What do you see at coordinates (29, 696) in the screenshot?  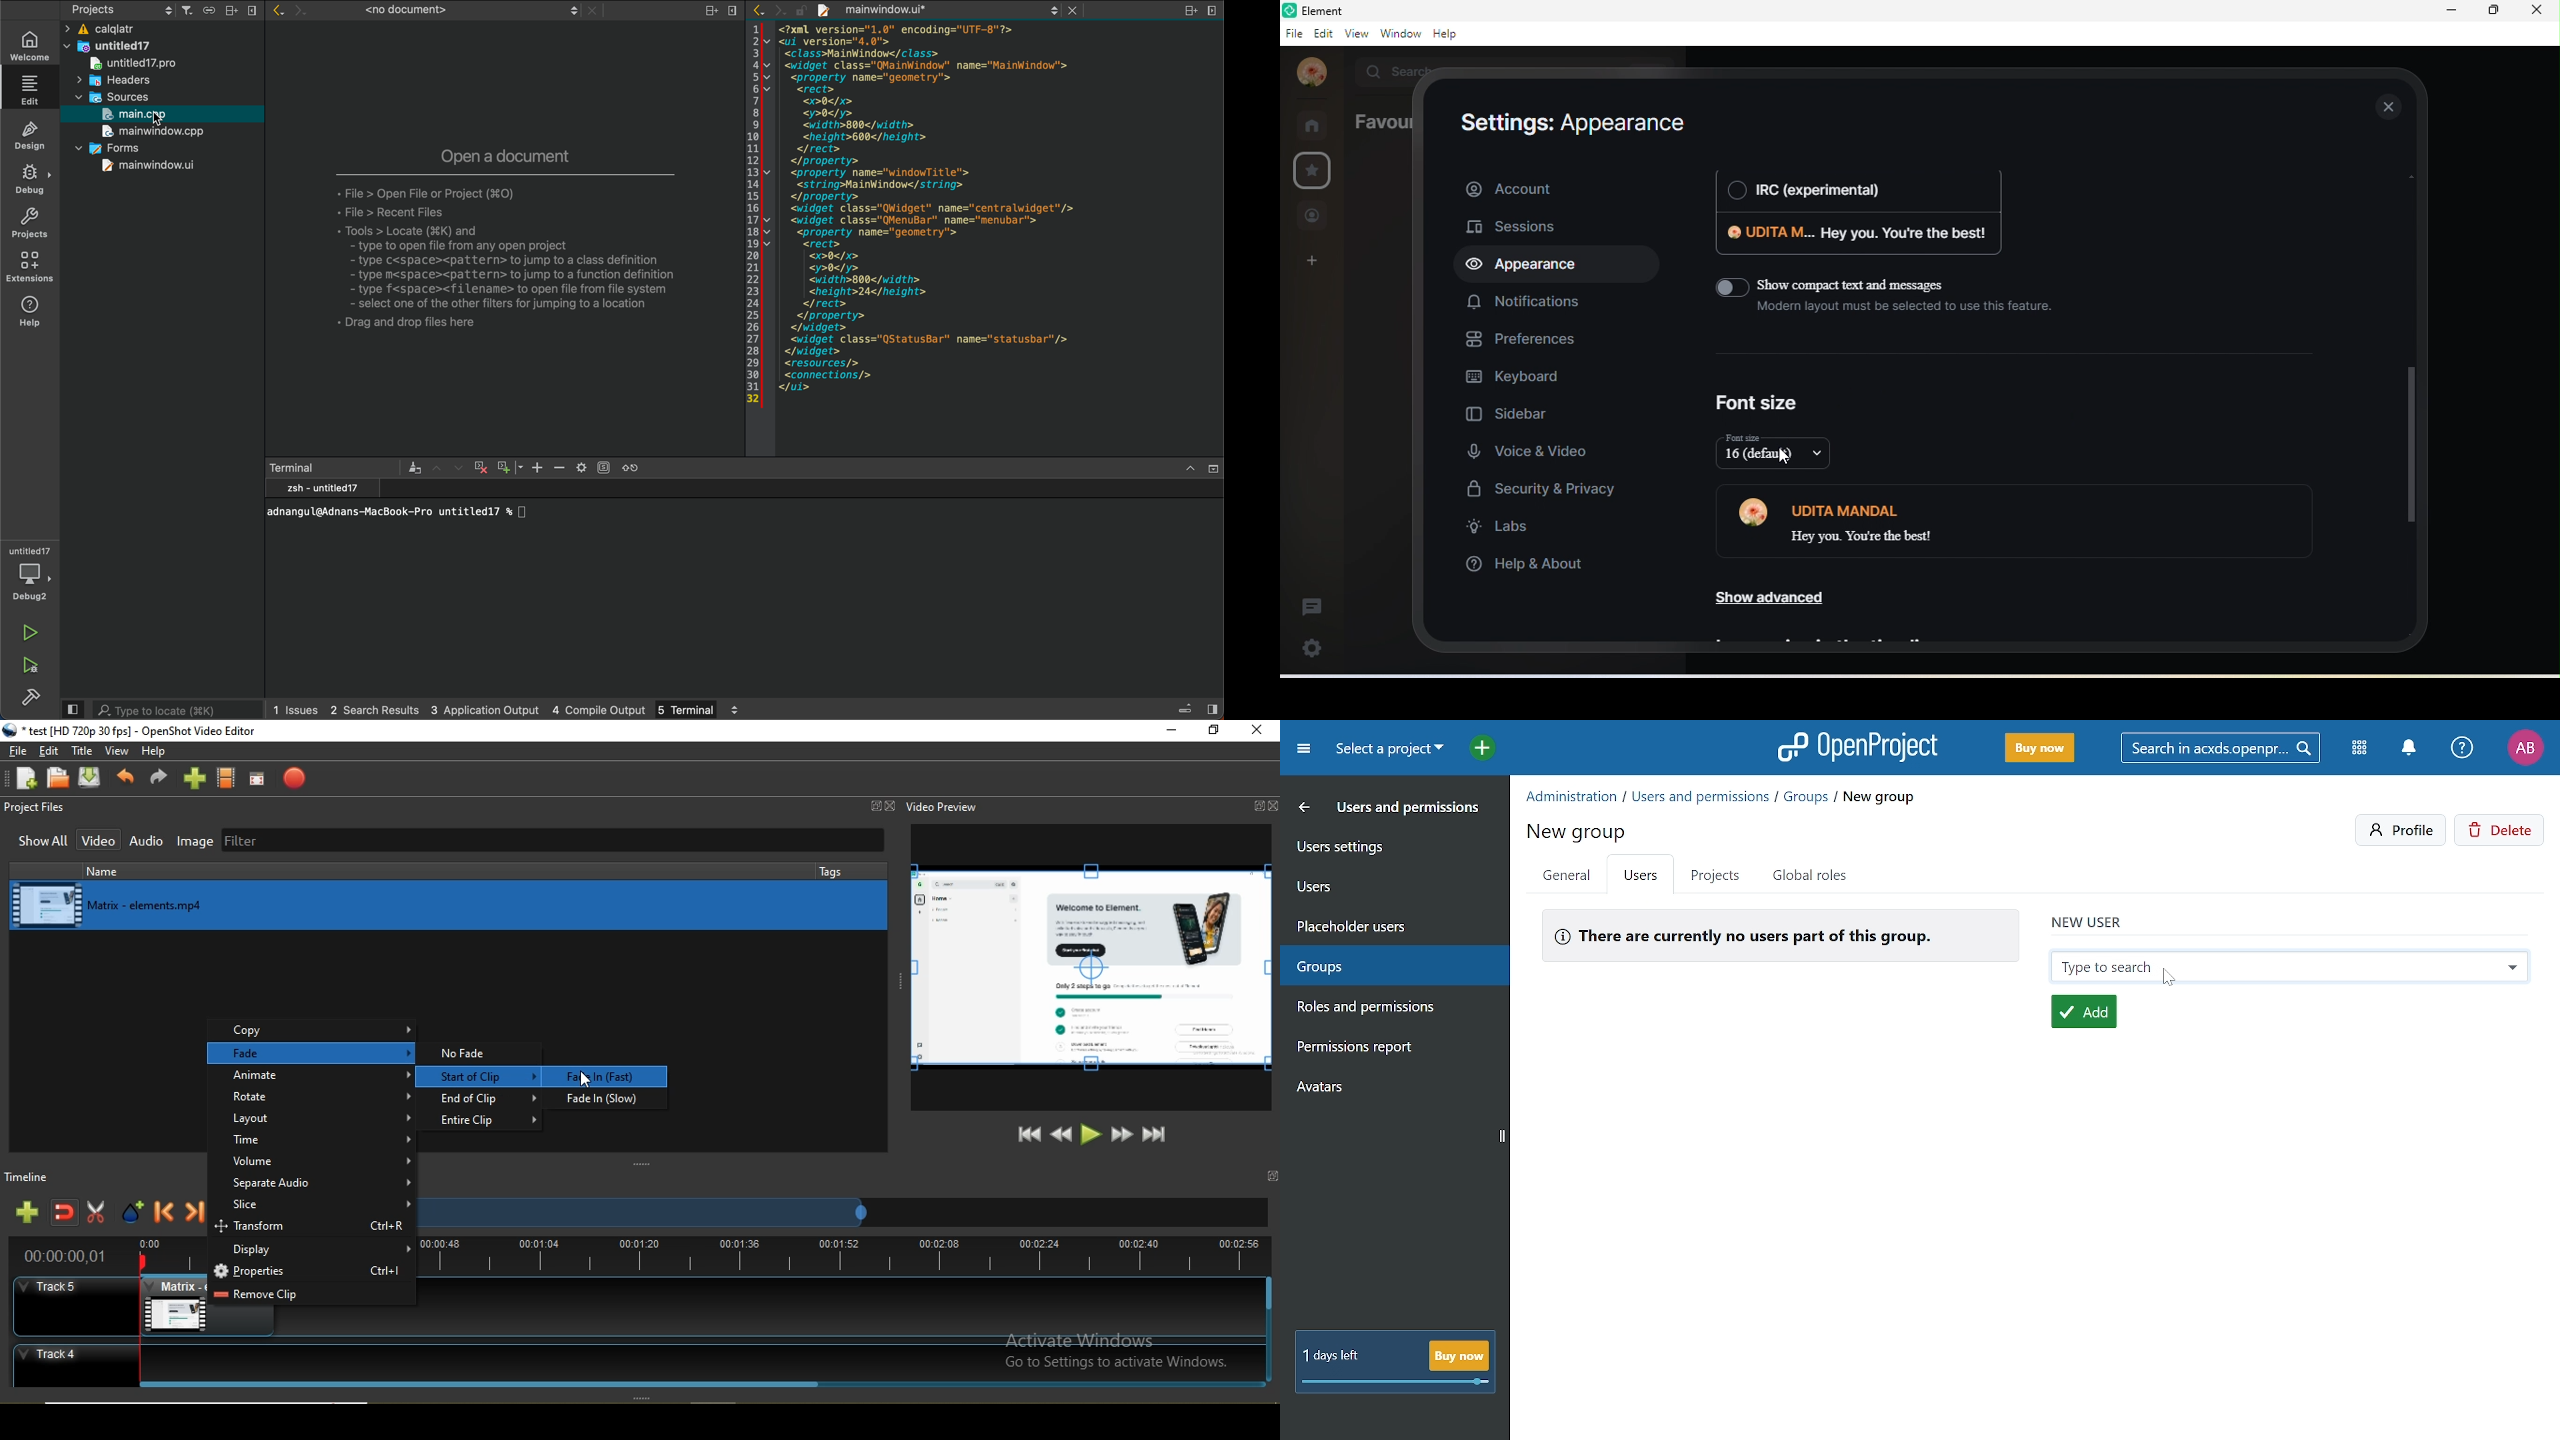 I see `build` at bounding box center [29, 696].